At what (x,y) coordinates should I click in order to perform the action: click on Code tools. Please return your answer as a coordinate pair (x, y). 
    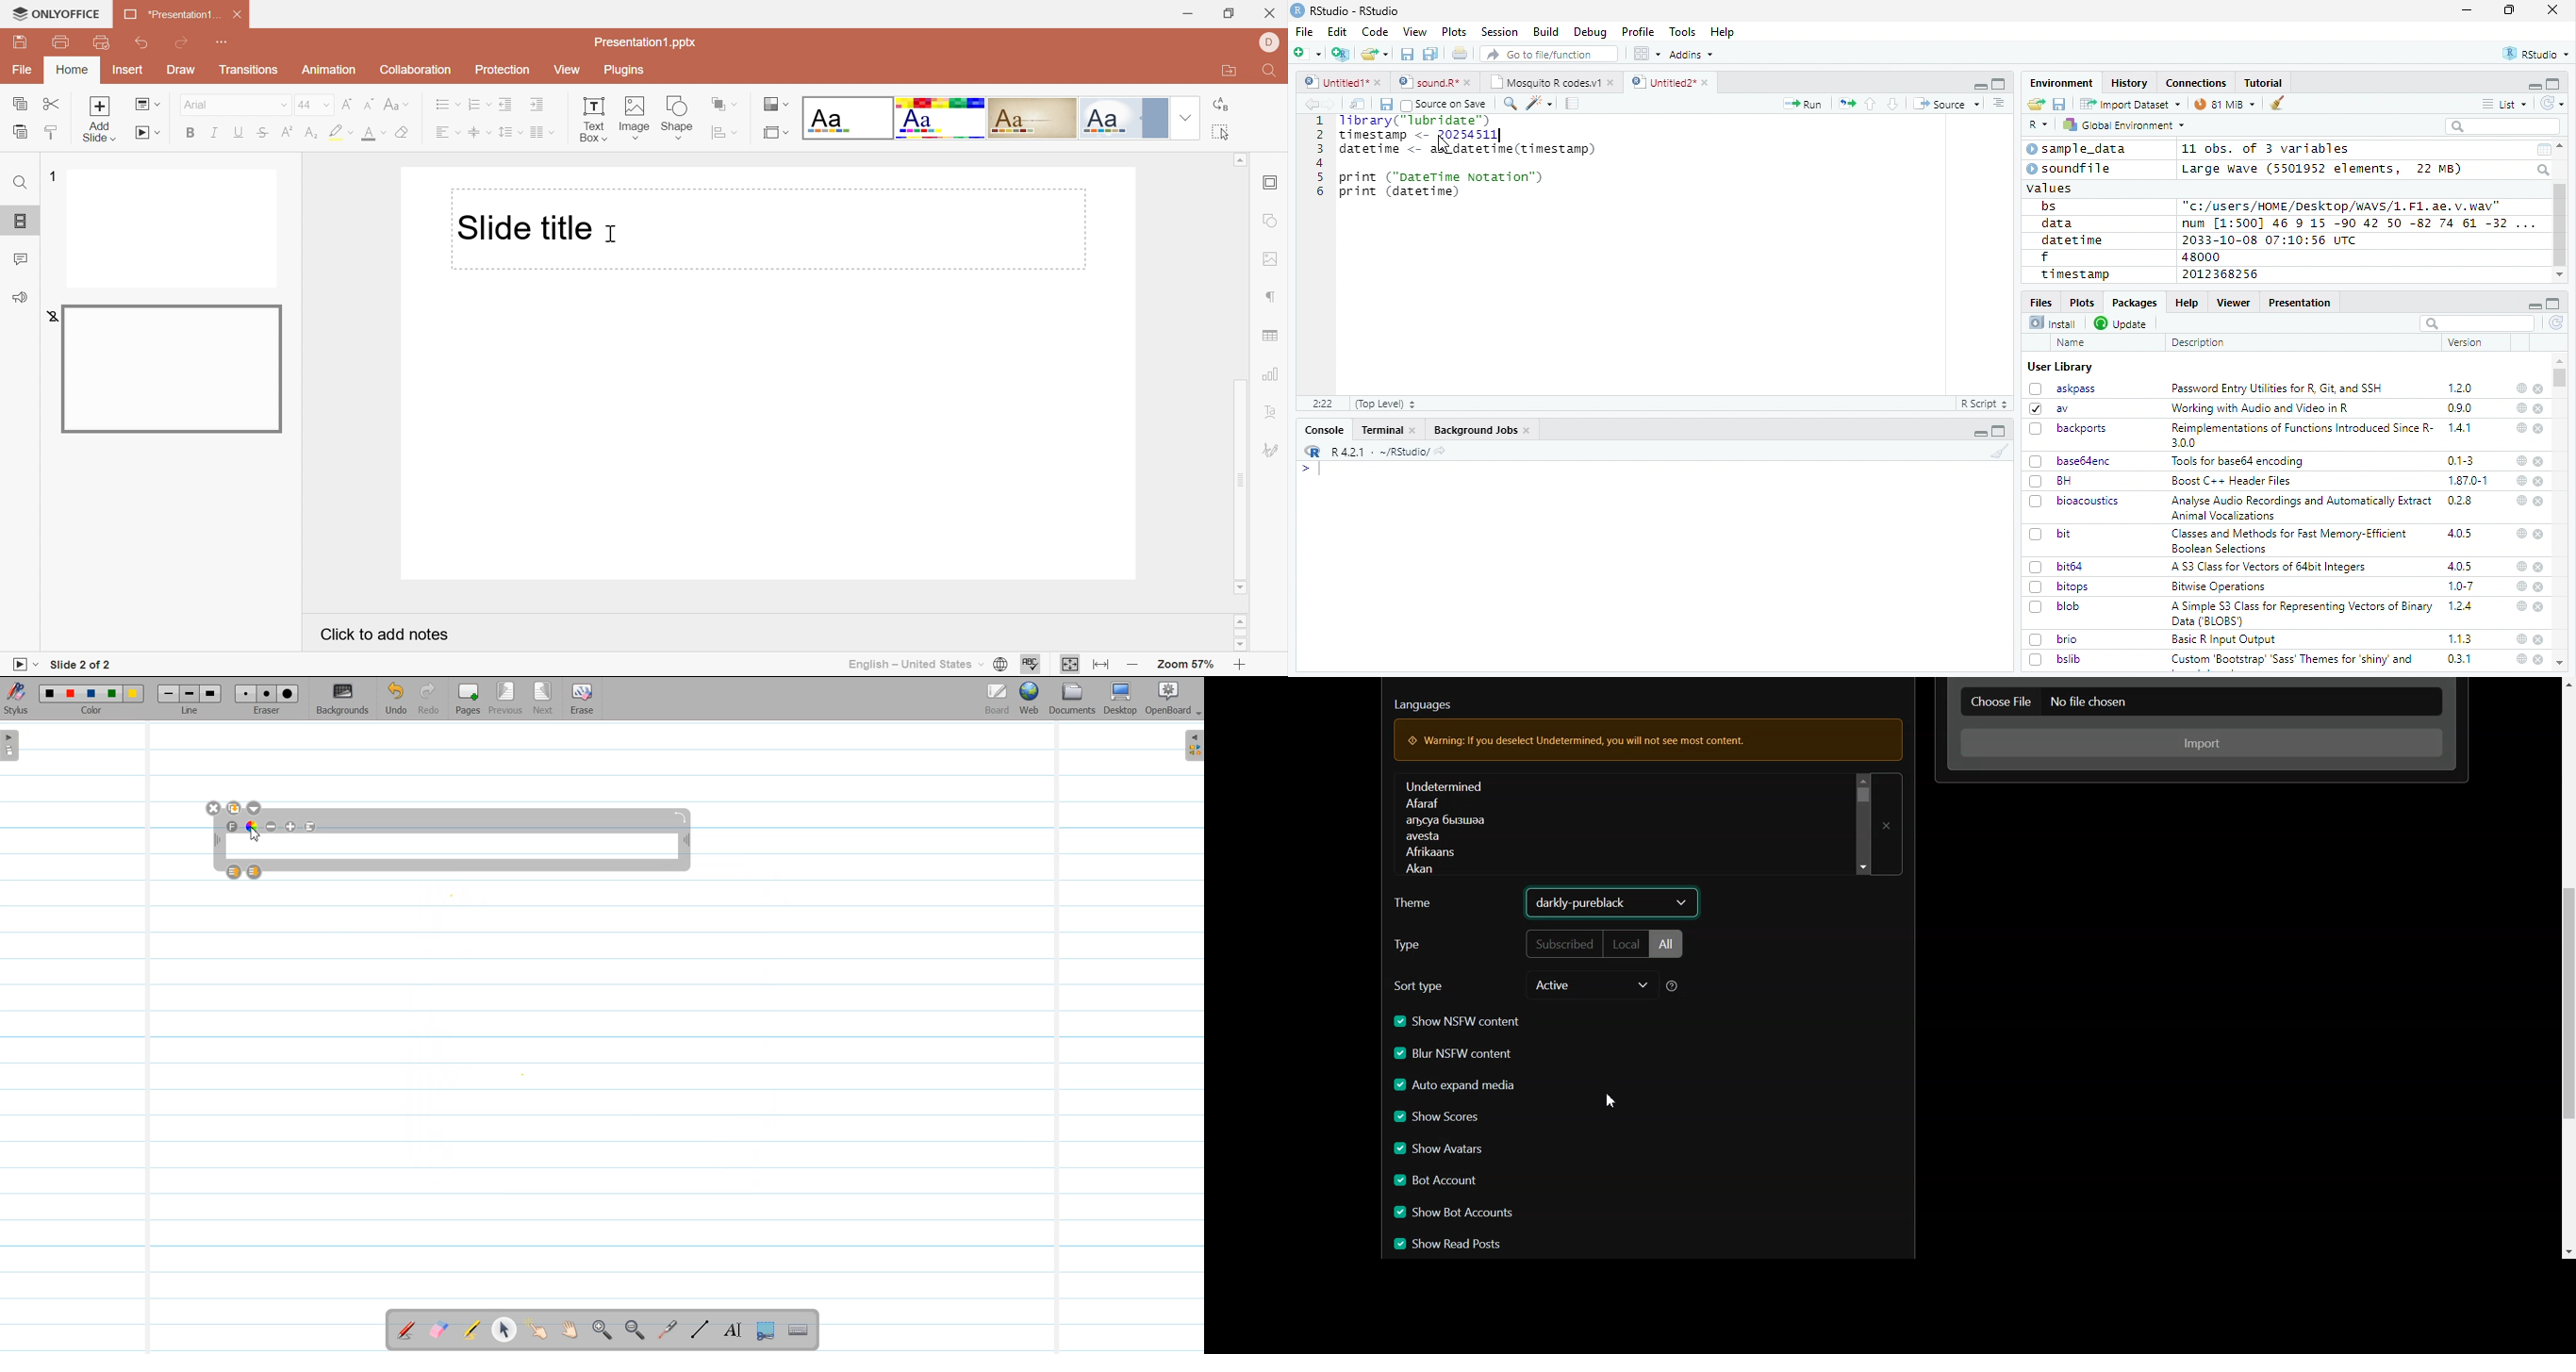
    Looking at the image, I should click on (1538, 103).